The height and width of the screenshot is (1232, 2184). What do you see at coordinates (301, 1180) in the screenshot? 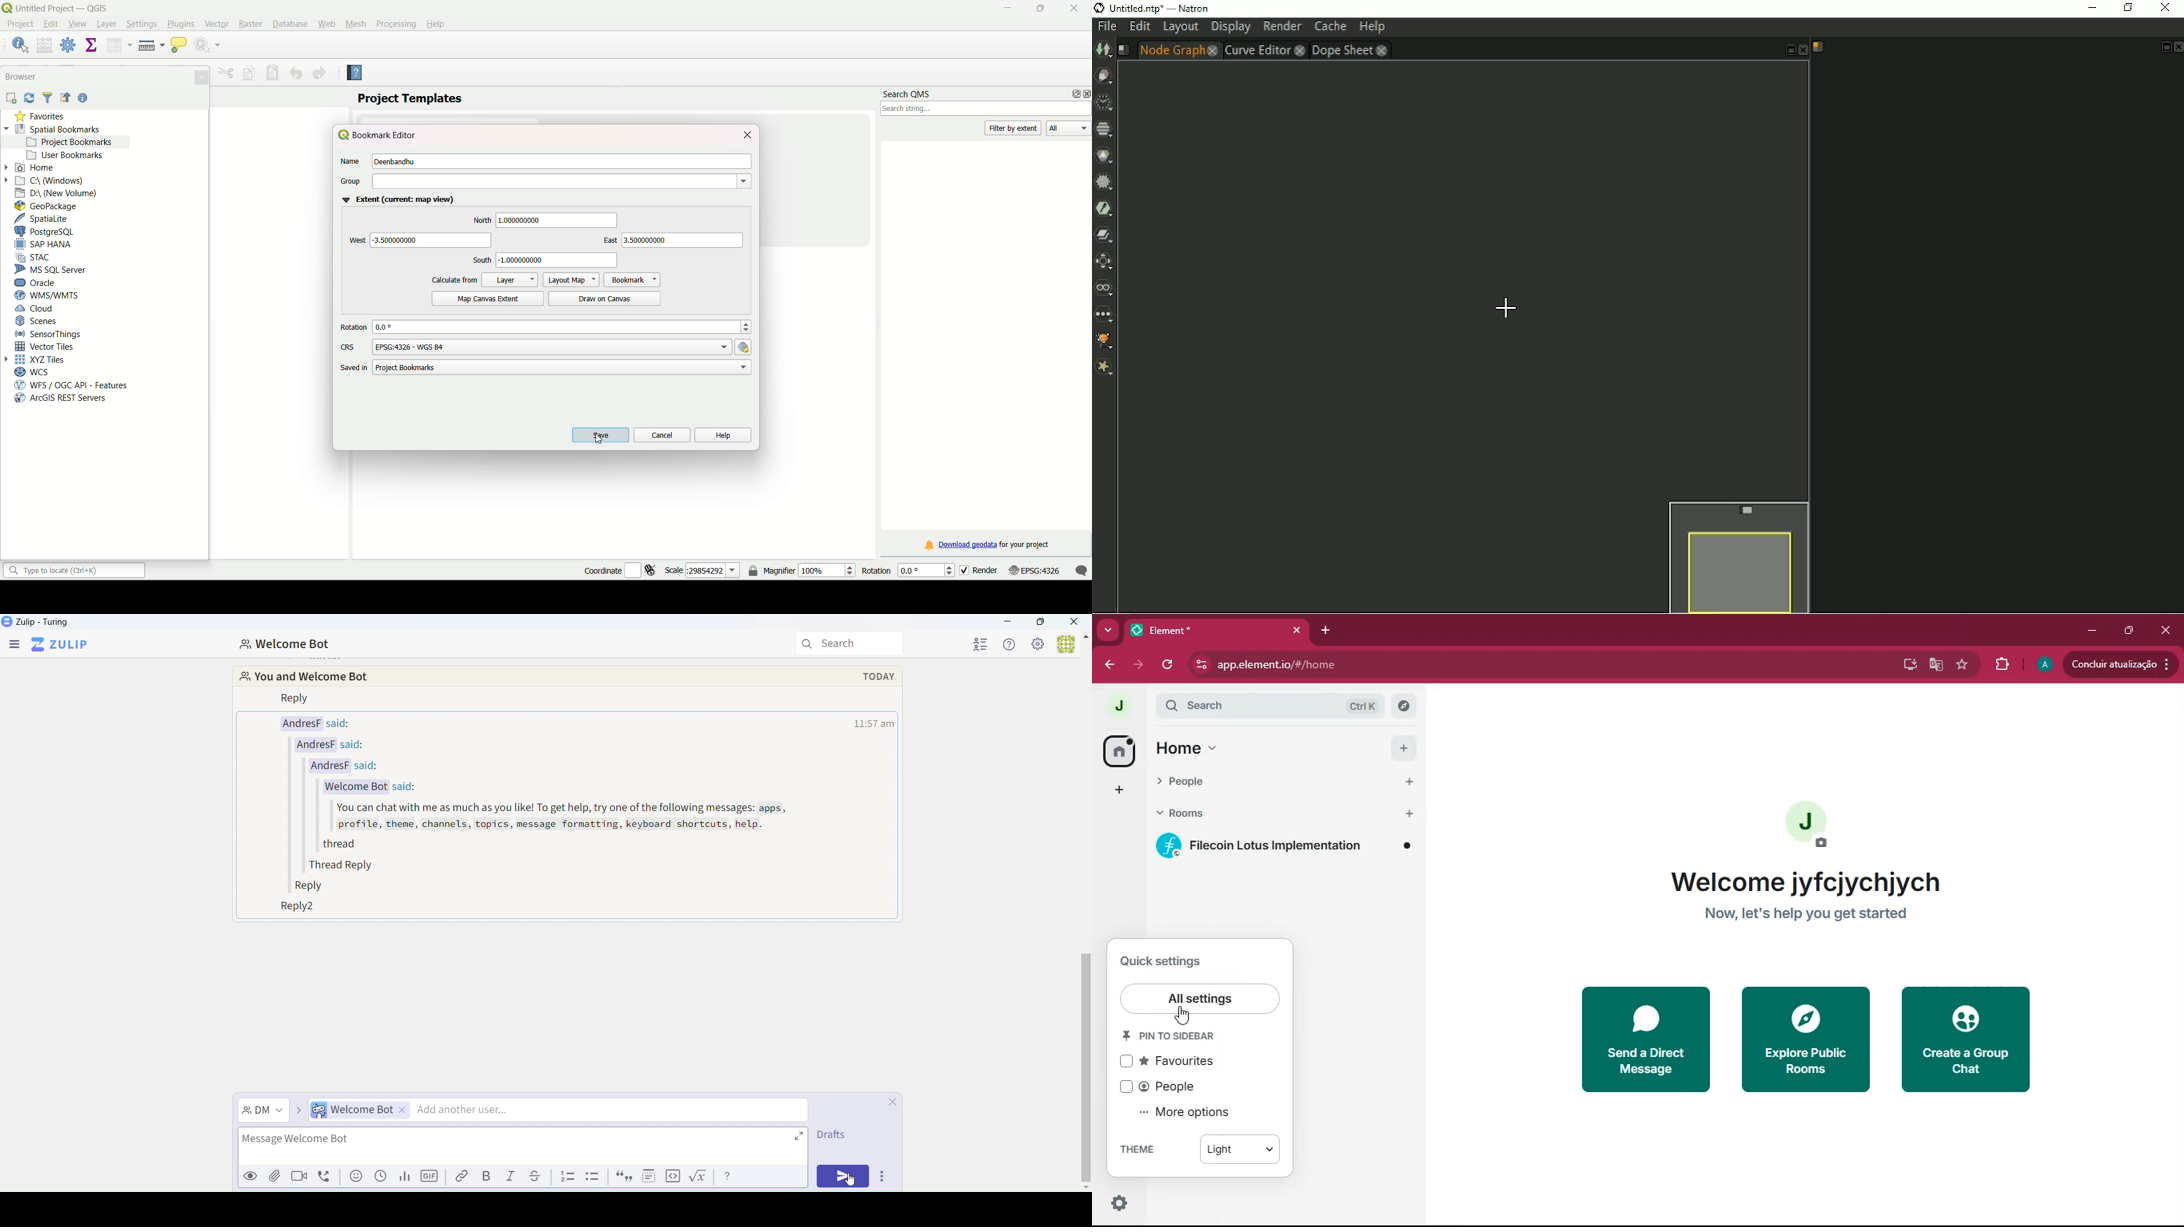
I see `videocall` at bounding box center [301, 1180].